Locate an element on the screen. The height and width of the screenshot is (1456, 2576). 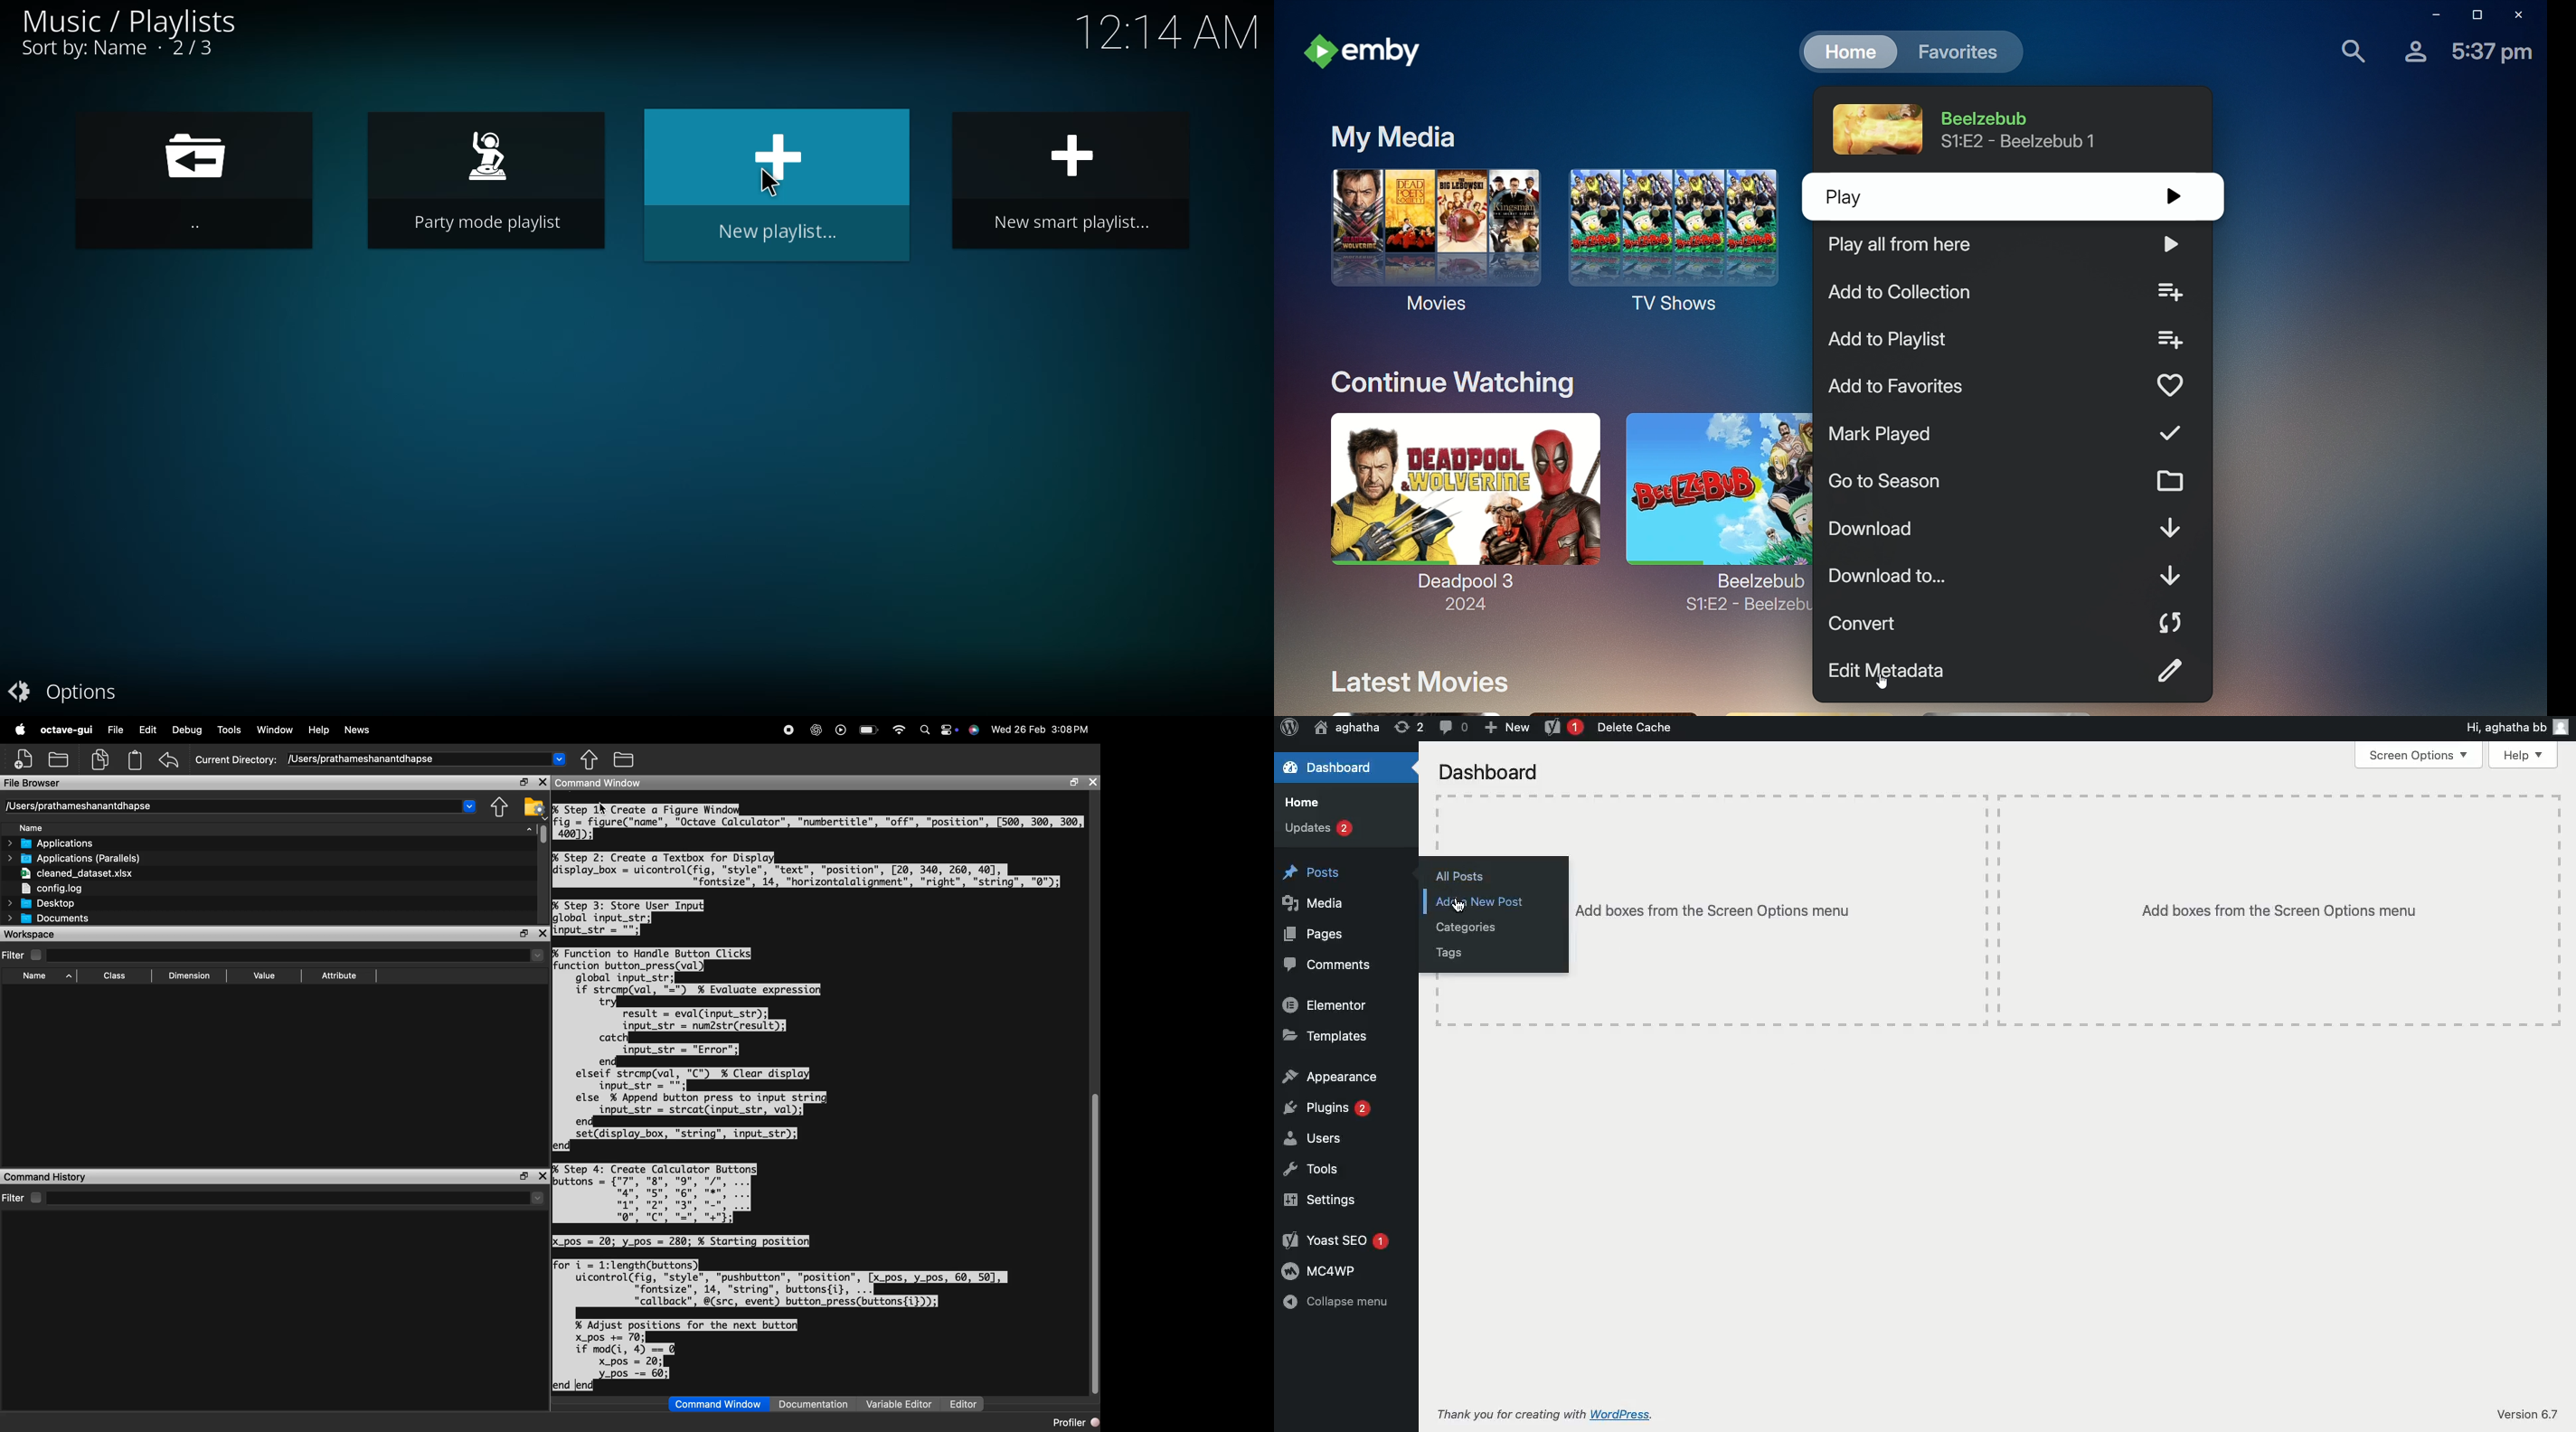
Table line is located at coordinates (1438, 829).